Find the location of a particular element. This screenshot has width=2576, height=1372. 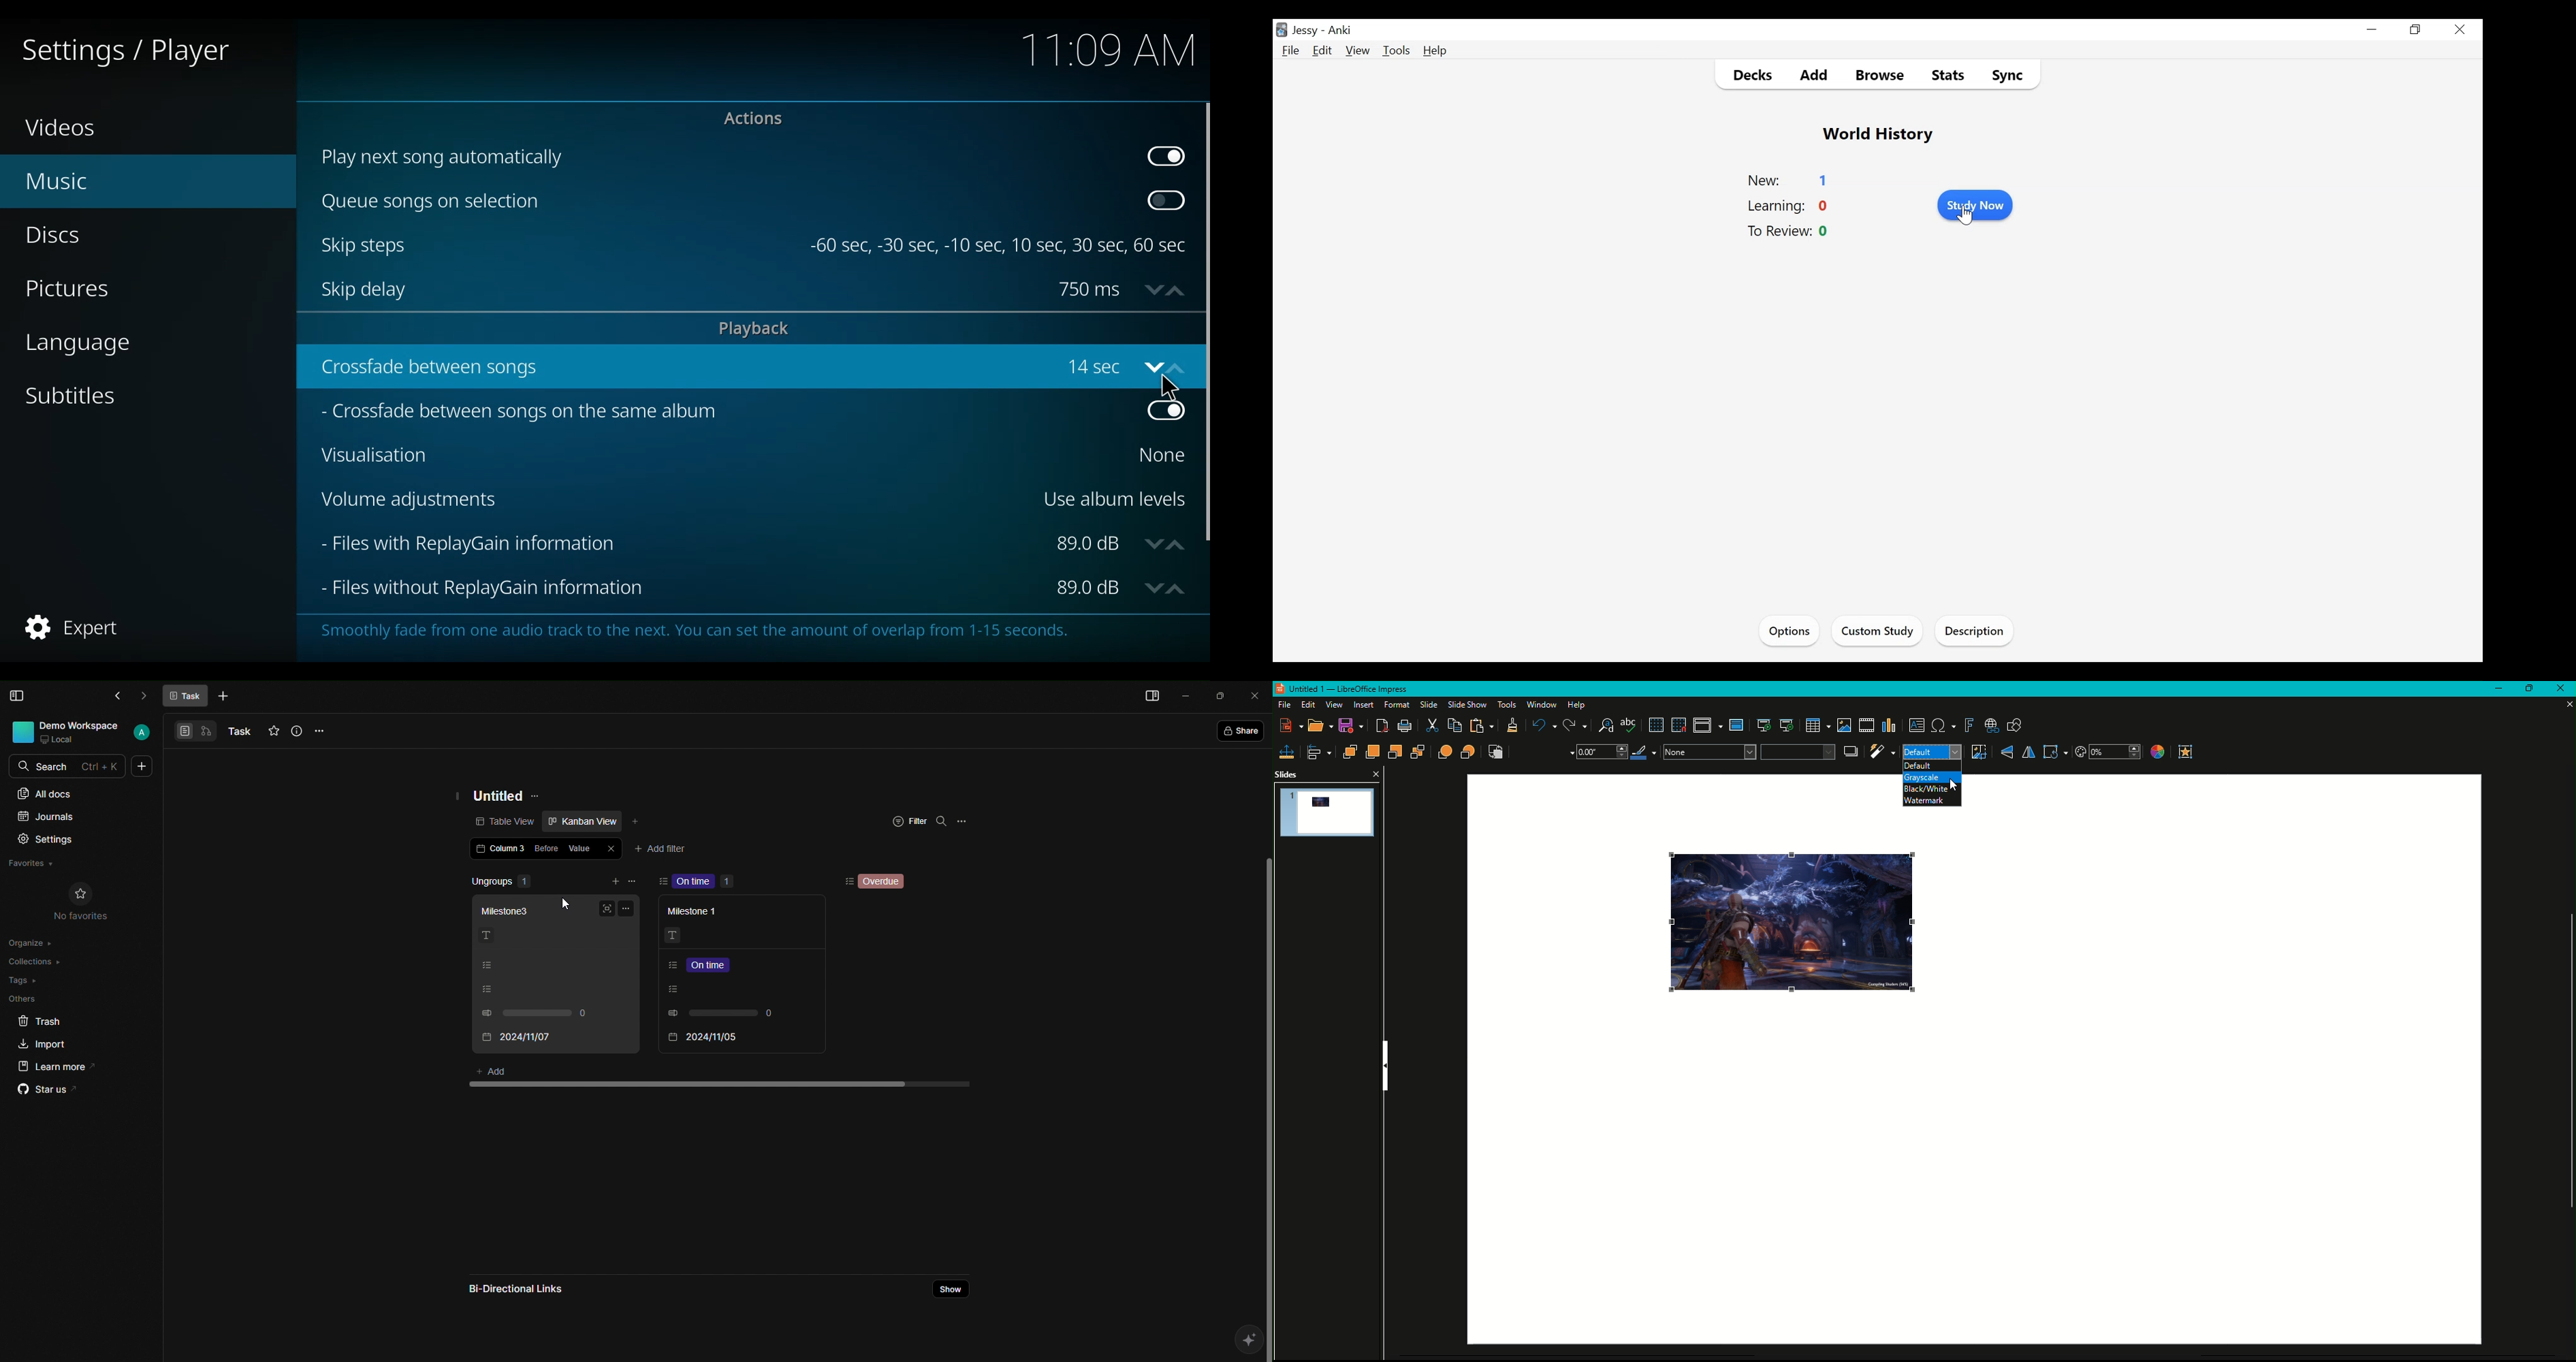

Down is located at coordinates (1151, 587).